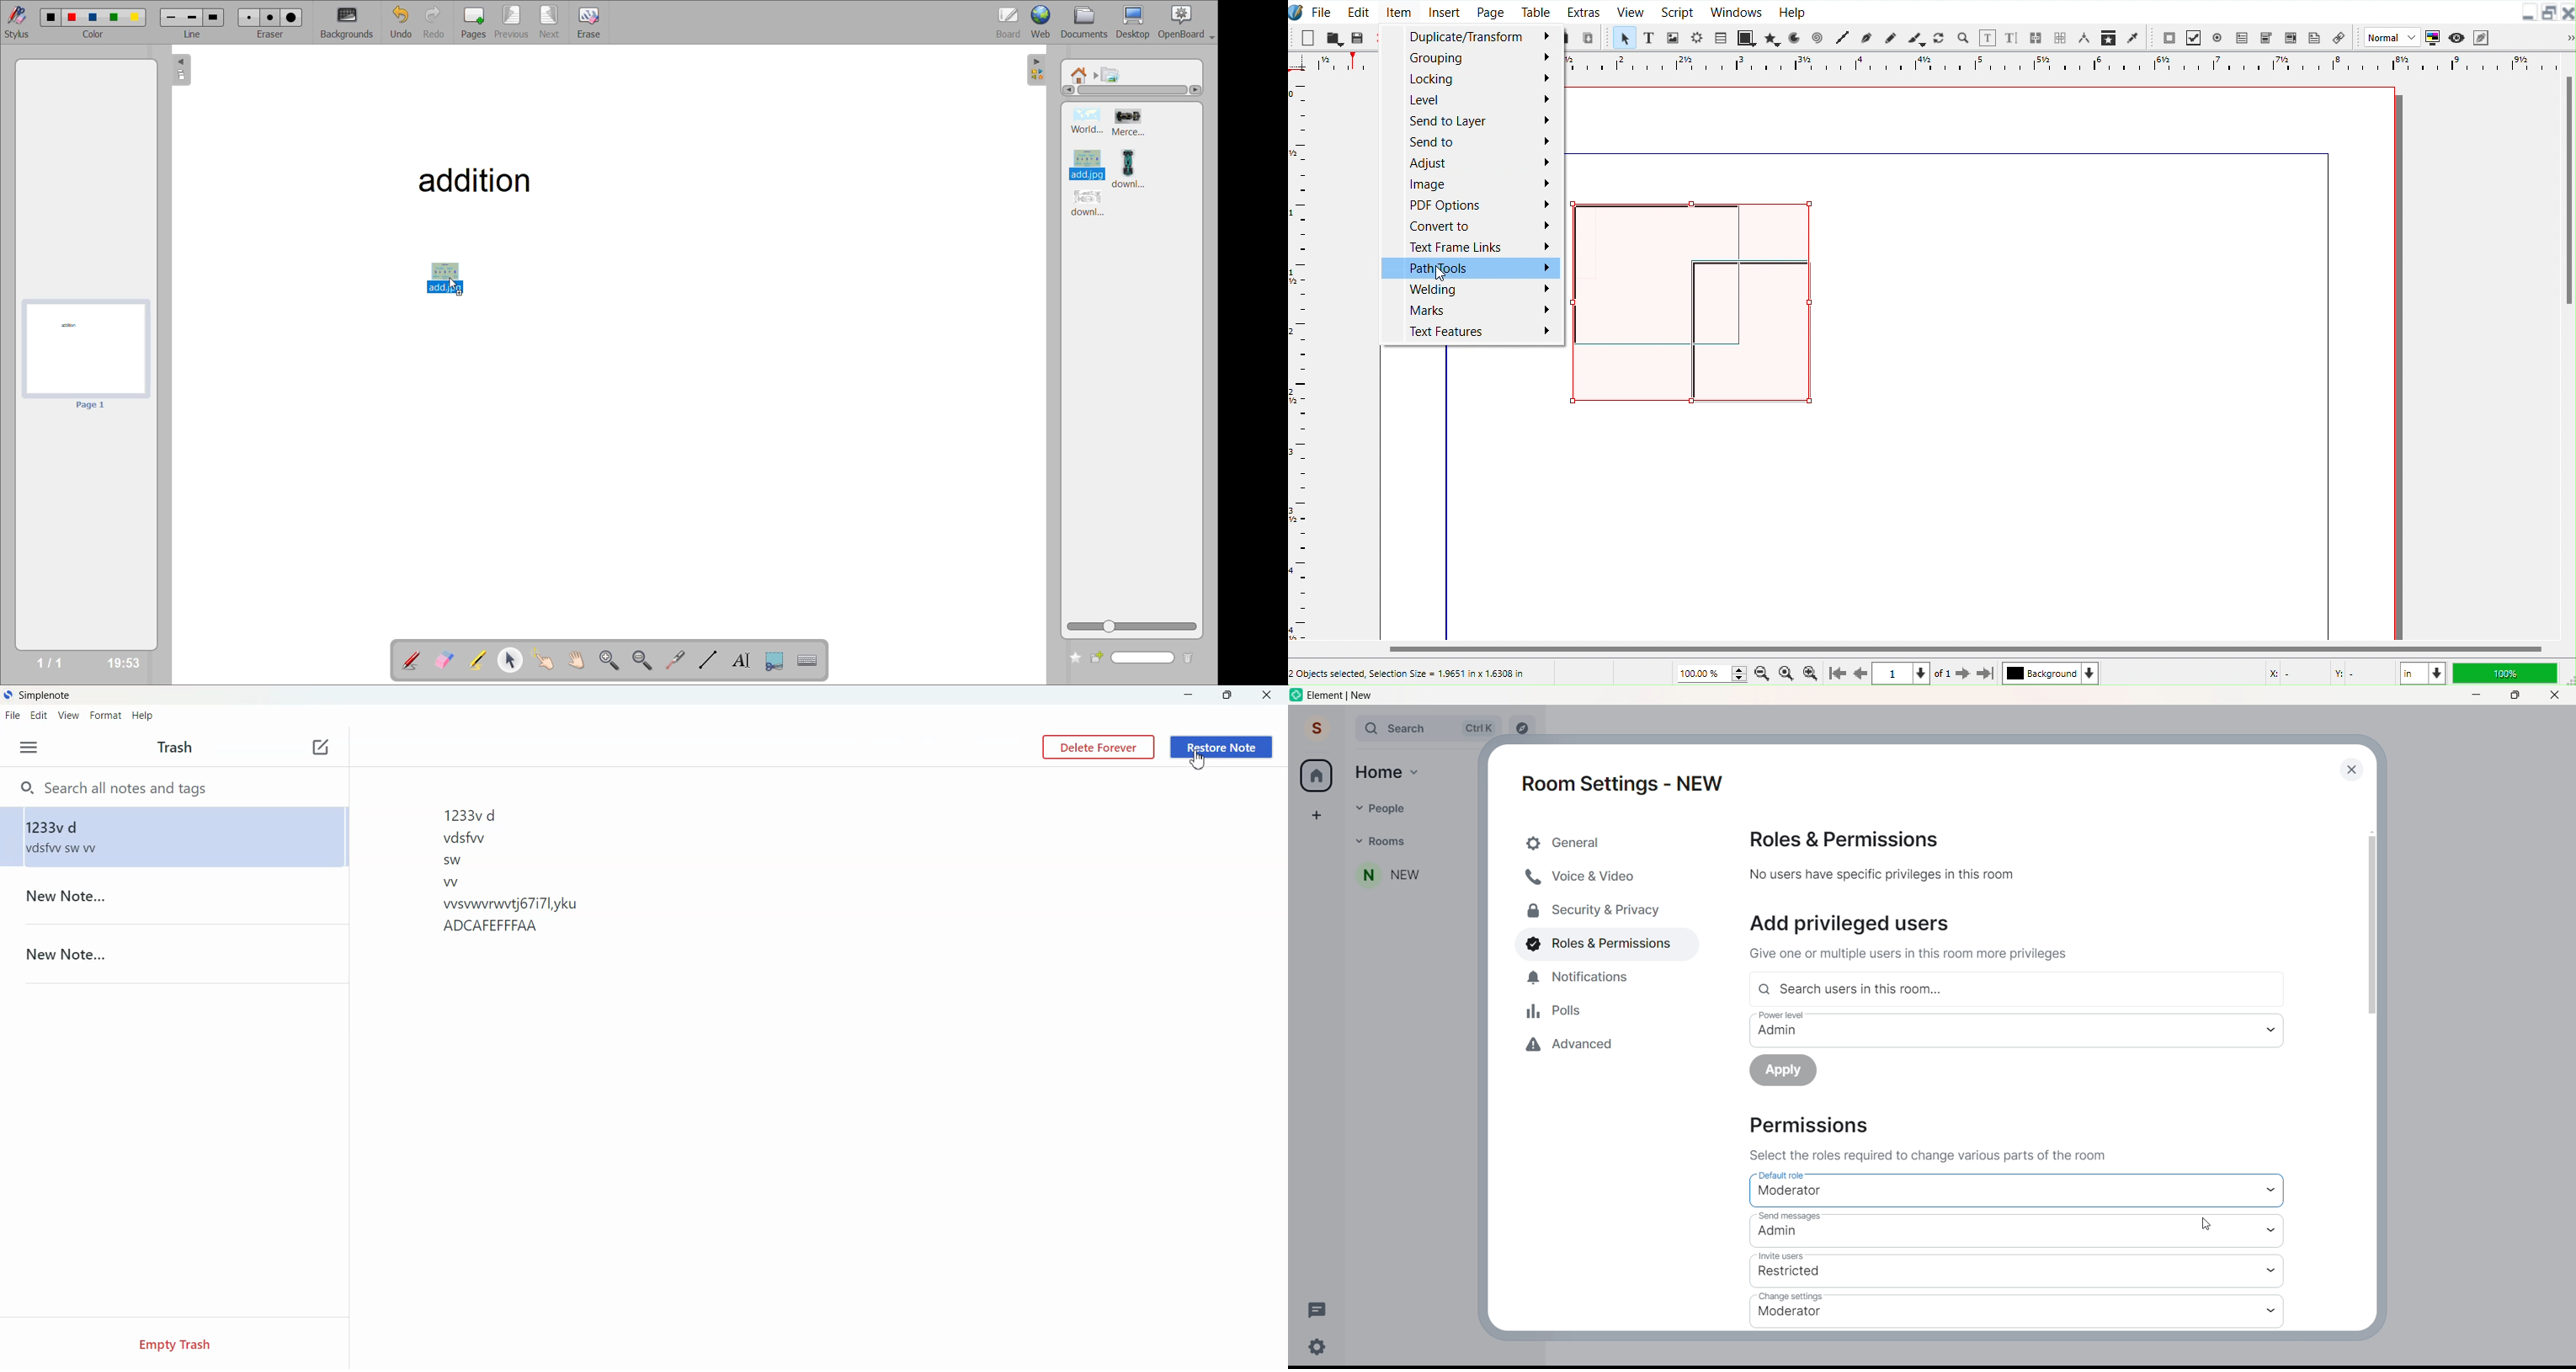  What do you see at coordinates (28, 747) in the screenshot?
I see `Options` at bounding box center [28, 747].